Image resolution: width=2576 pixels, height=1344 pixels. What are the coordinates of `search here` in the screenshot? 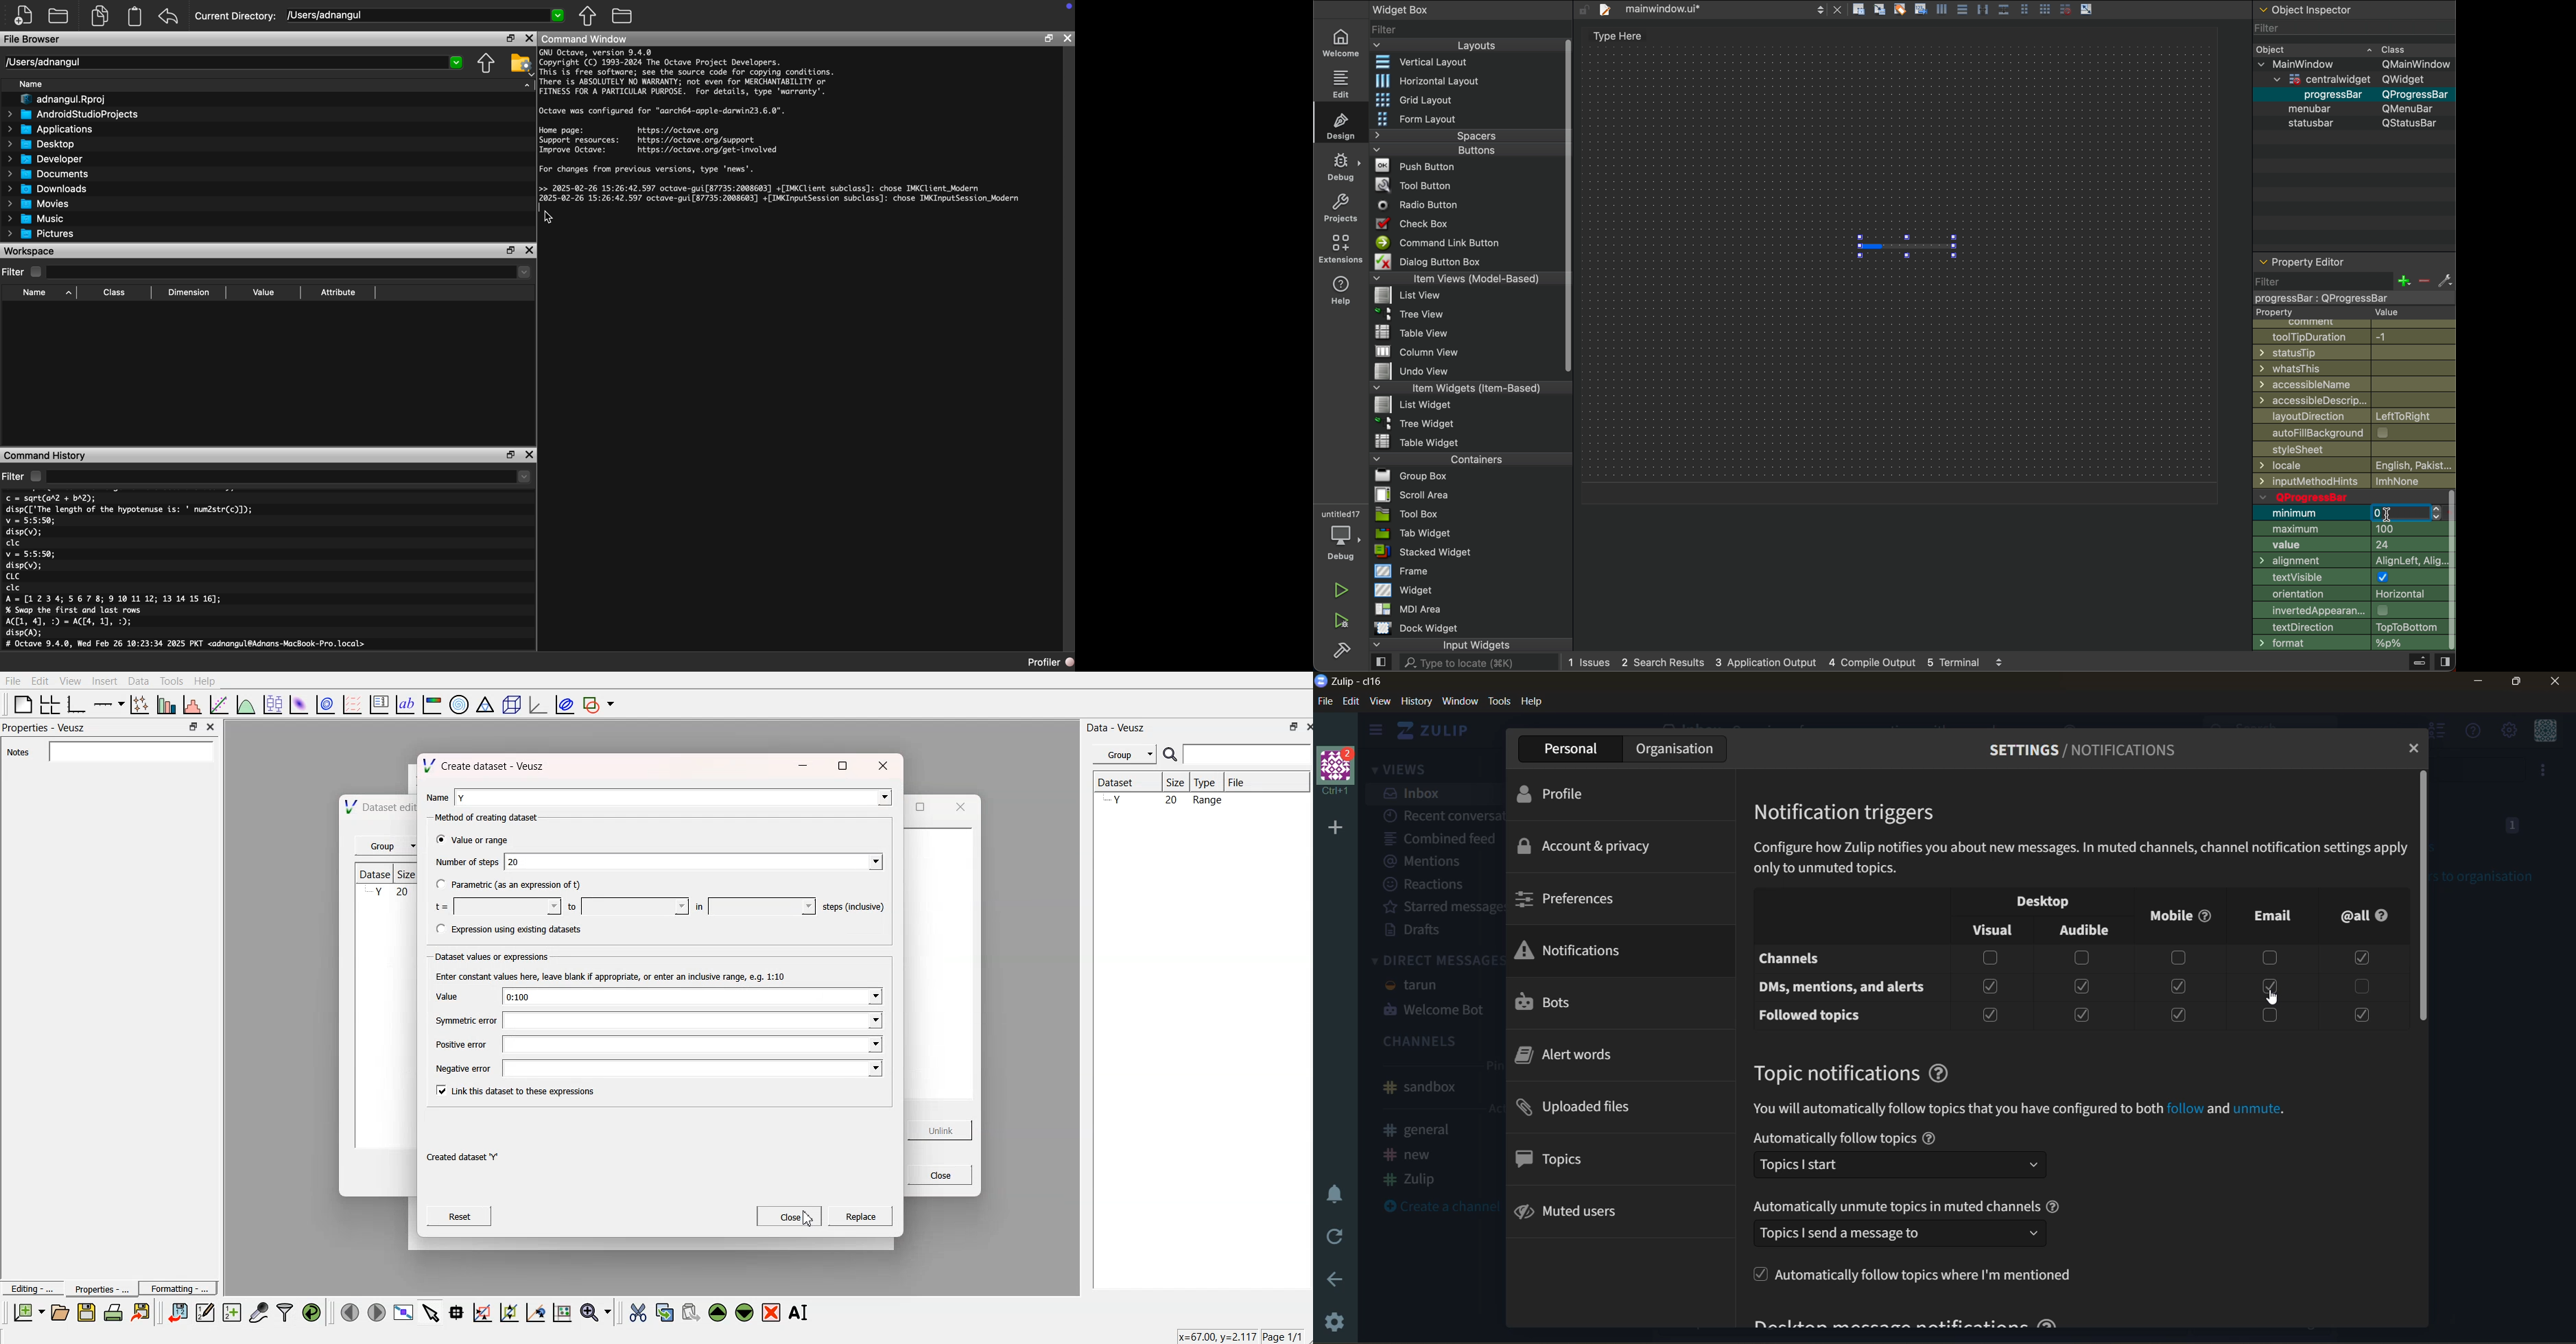 It's located at (1478, 664).